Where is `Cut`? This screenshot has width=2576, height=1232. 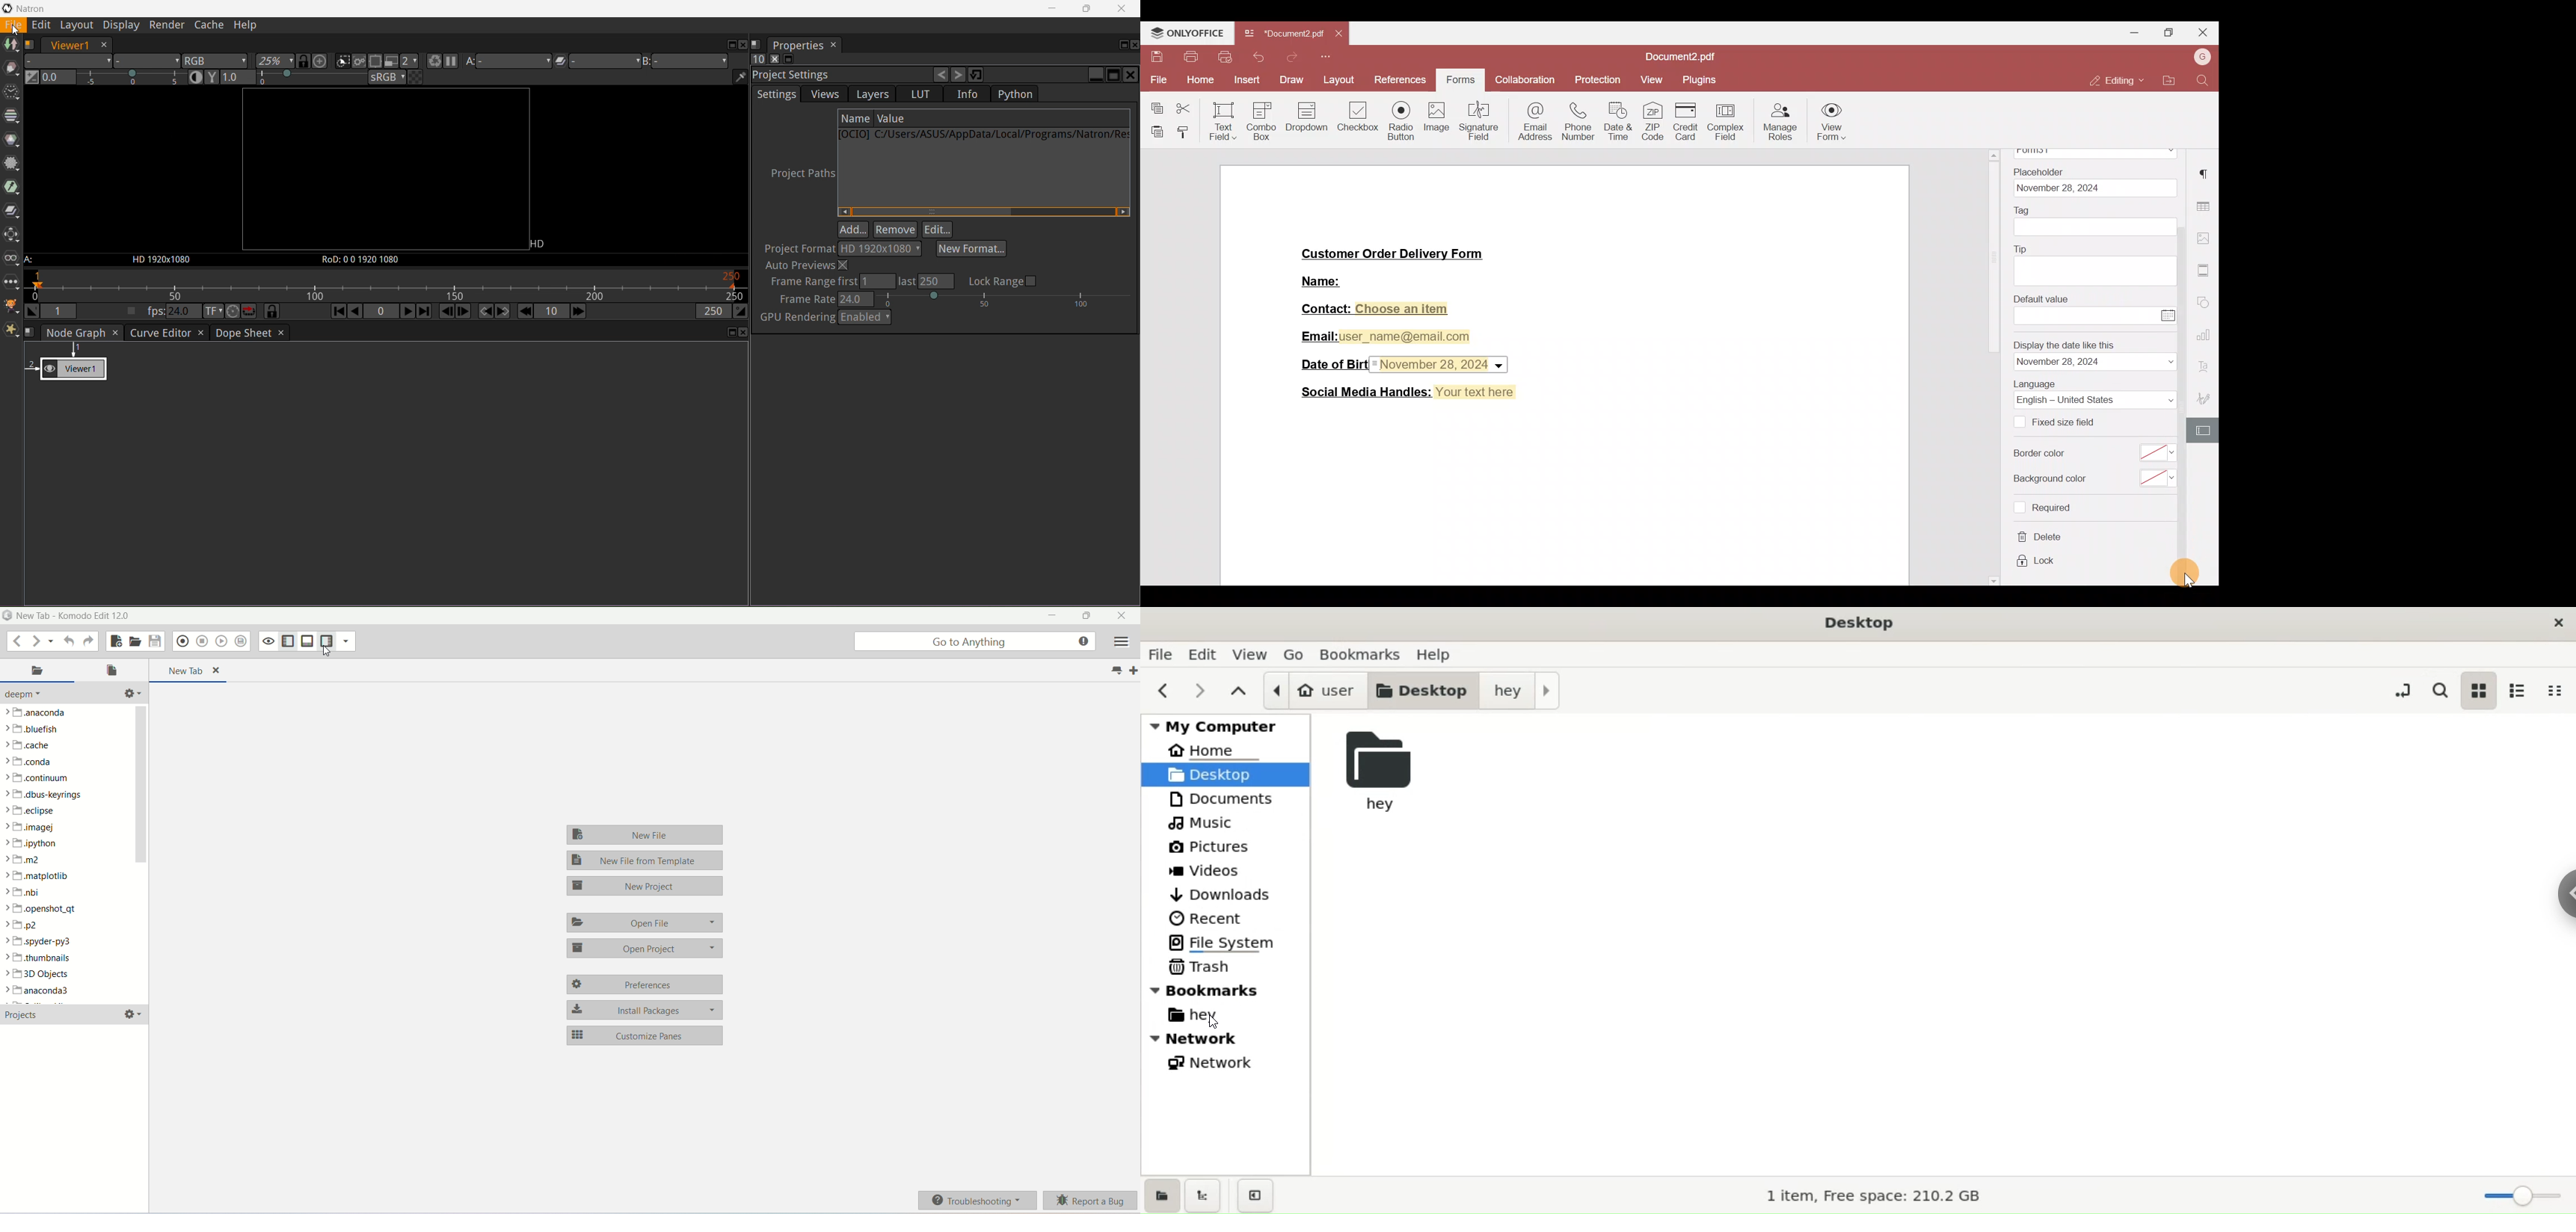
Cut is located at coordinates (1186, 106).